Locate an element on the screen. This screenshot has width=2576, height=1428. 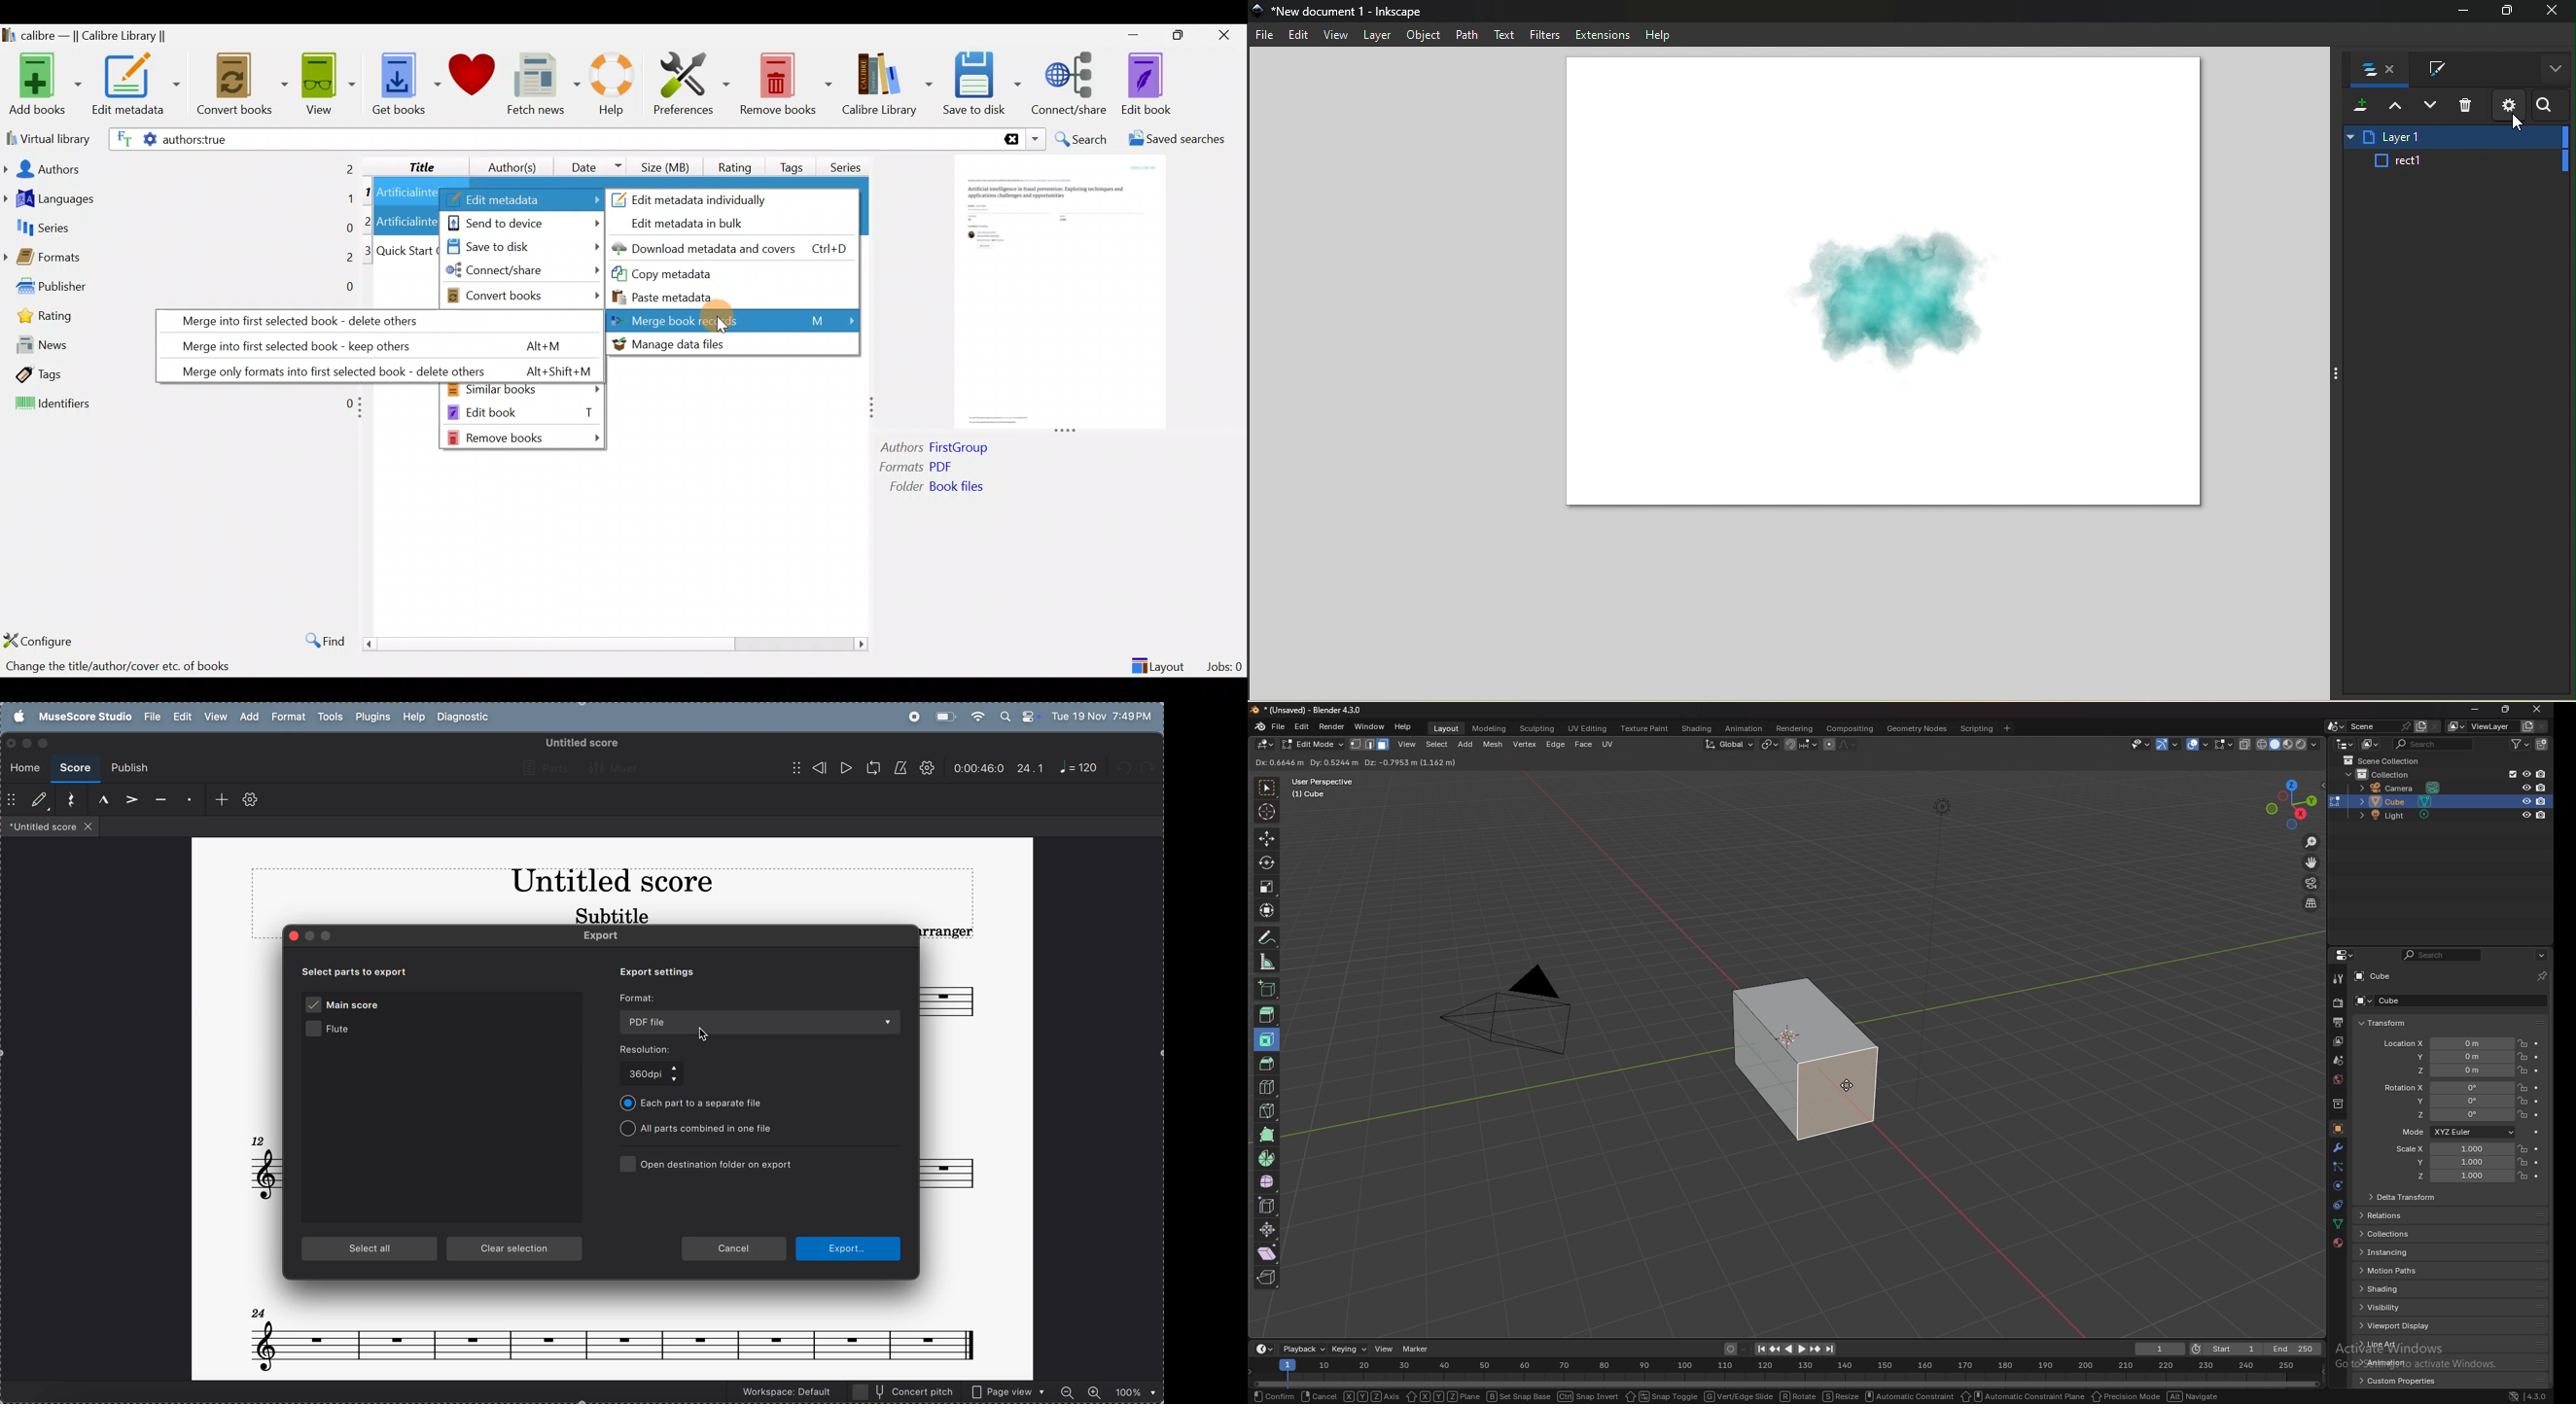
toggle xray is located at coordinates (2246, 745).